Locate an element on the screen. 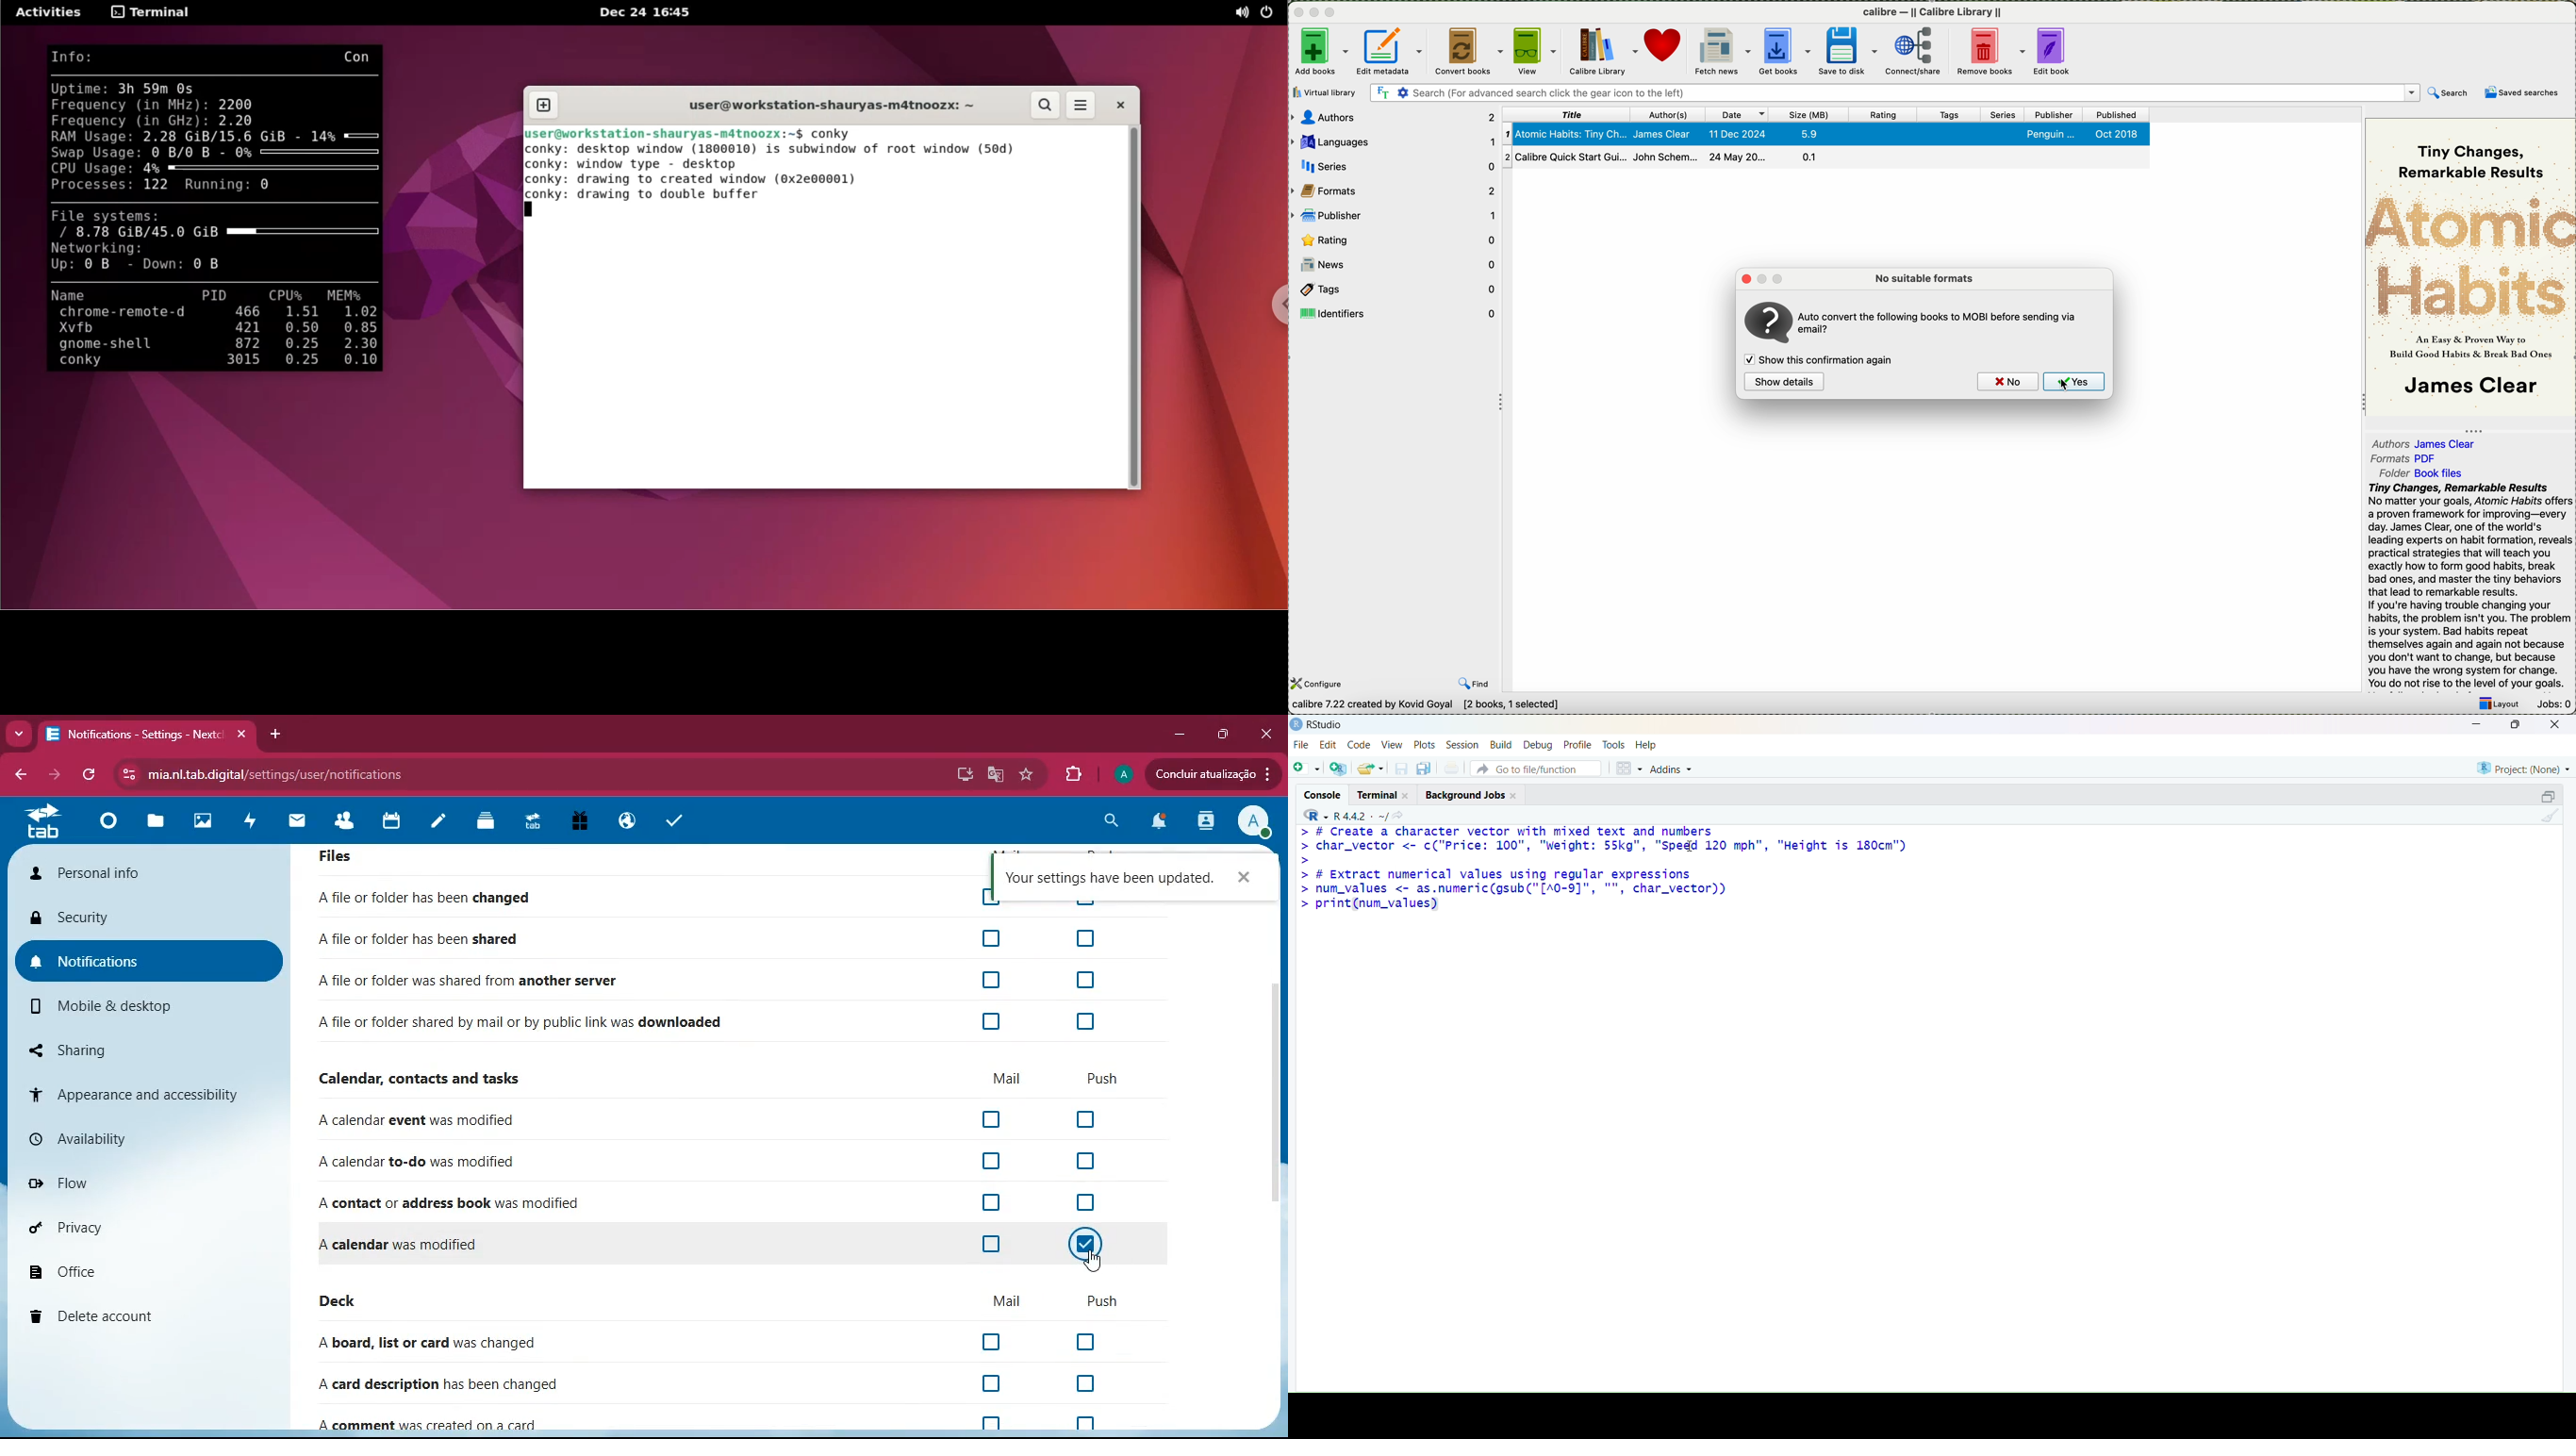  close is located at coordinates (1407, 796).